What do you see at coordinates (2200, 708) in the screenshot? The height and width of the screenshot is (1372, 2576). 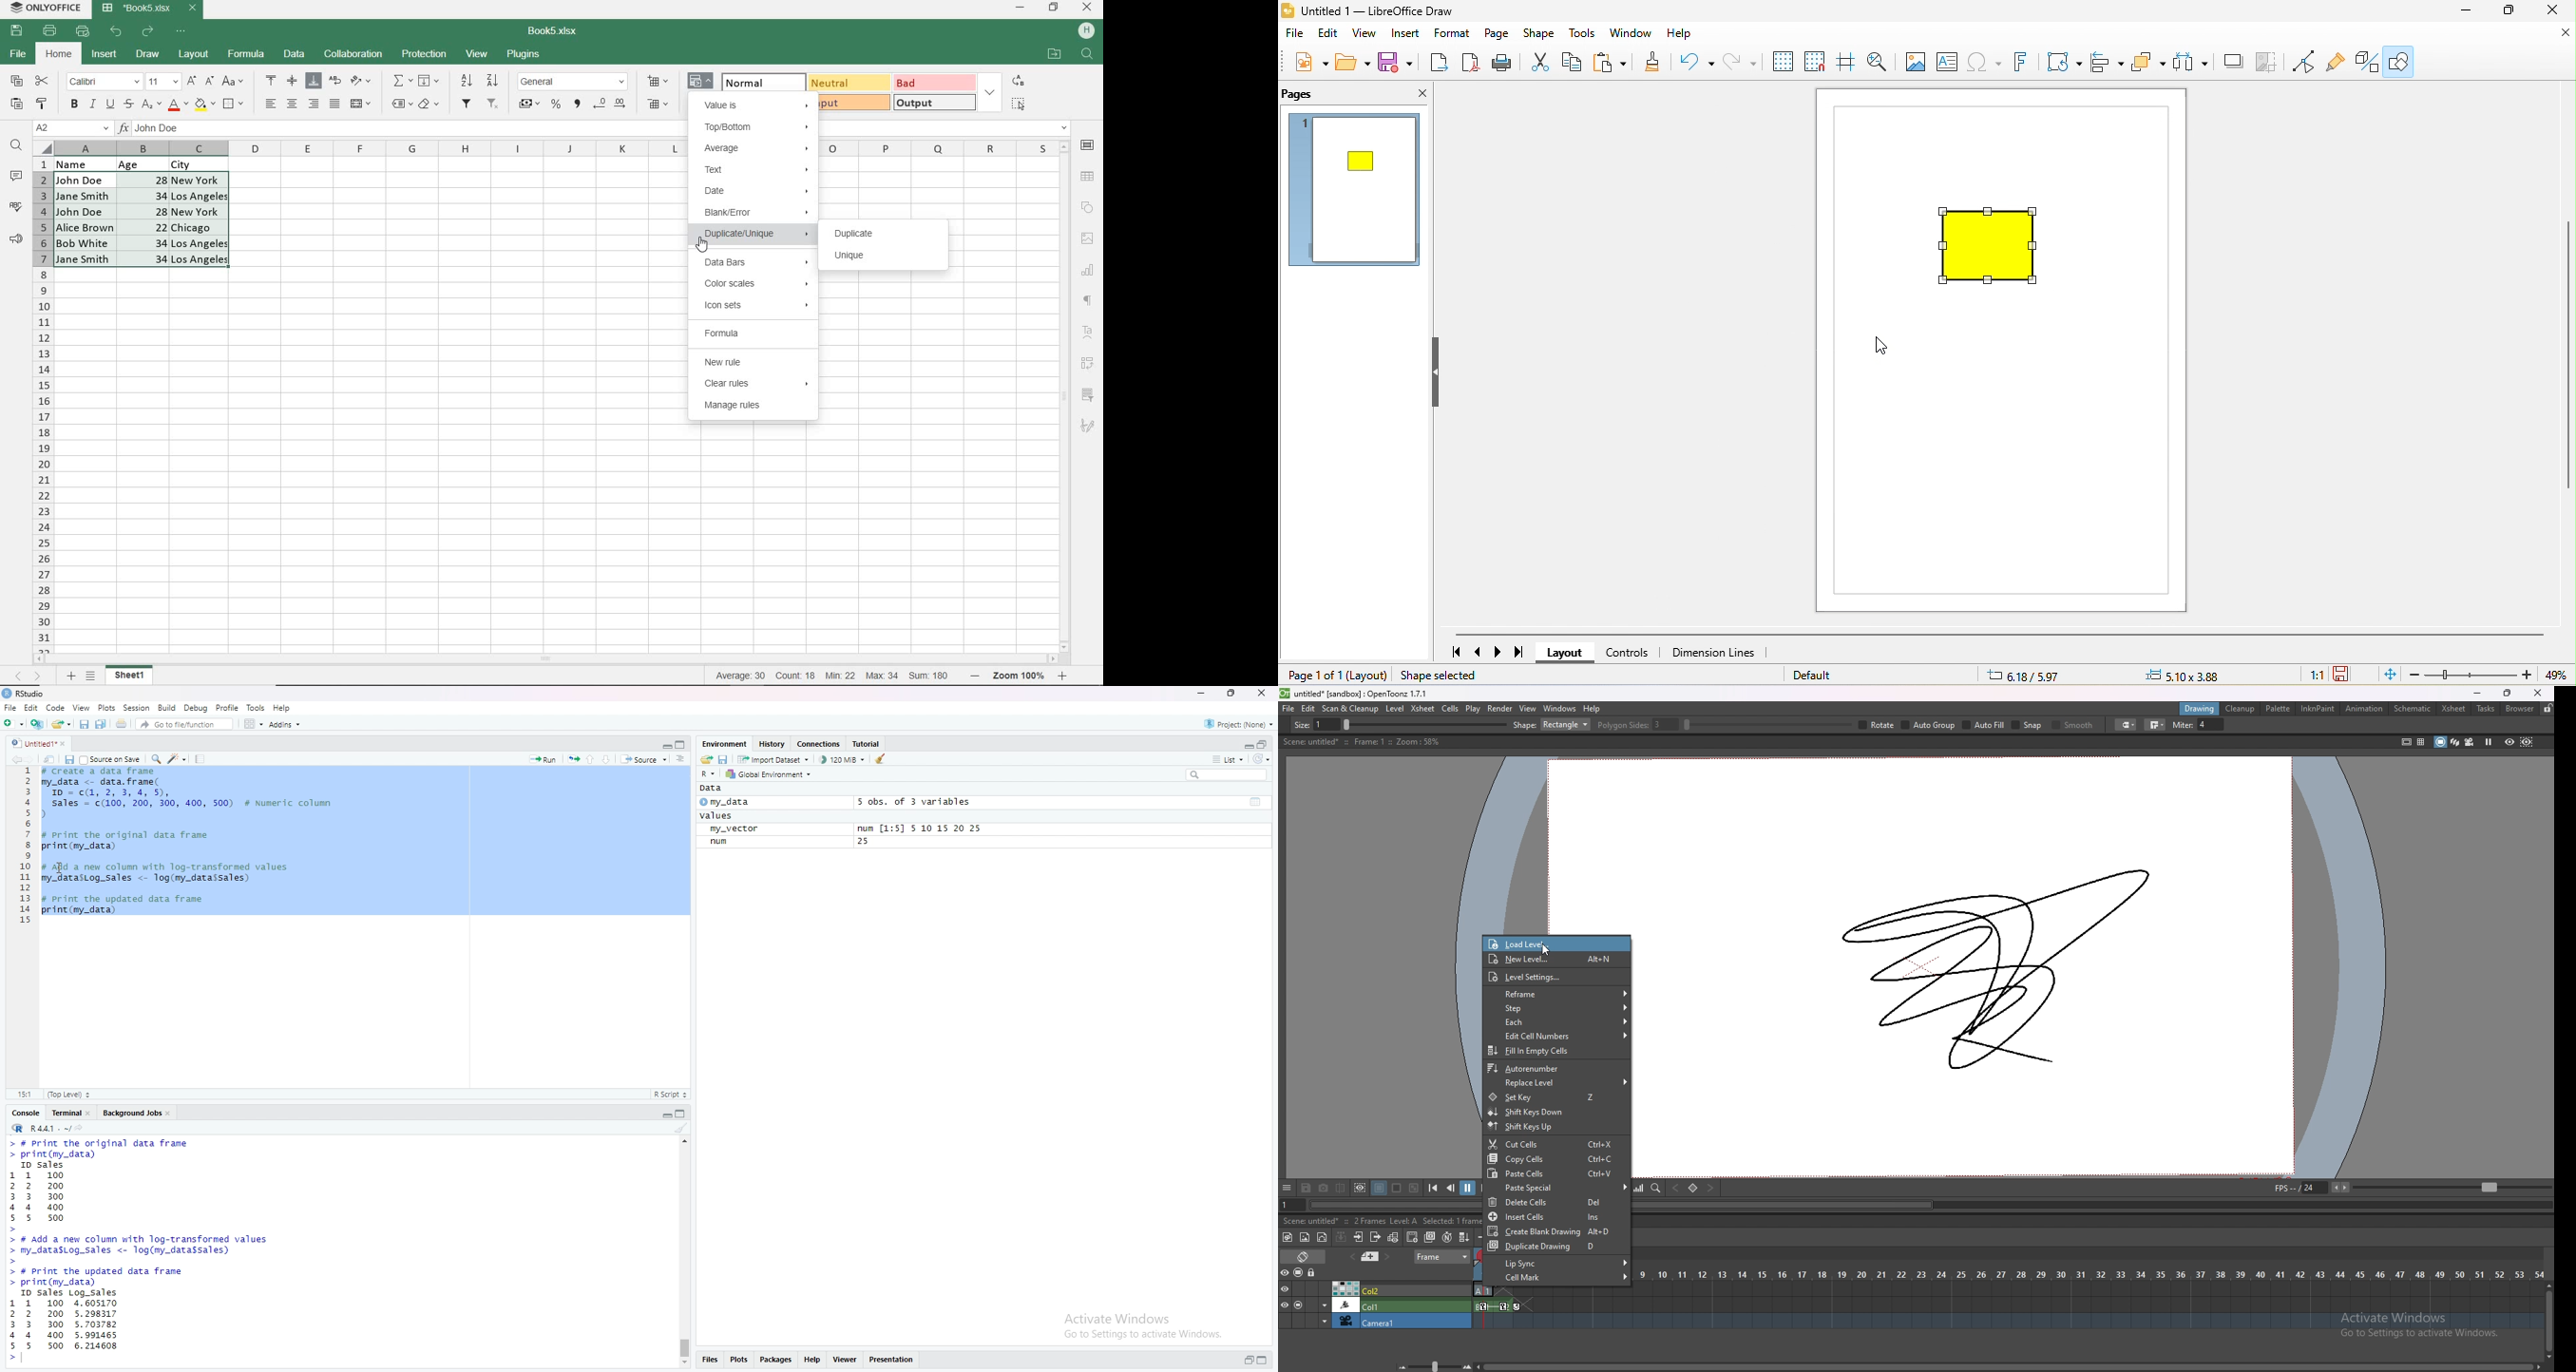 I see `drawing` at bounding box center [2200, 708].